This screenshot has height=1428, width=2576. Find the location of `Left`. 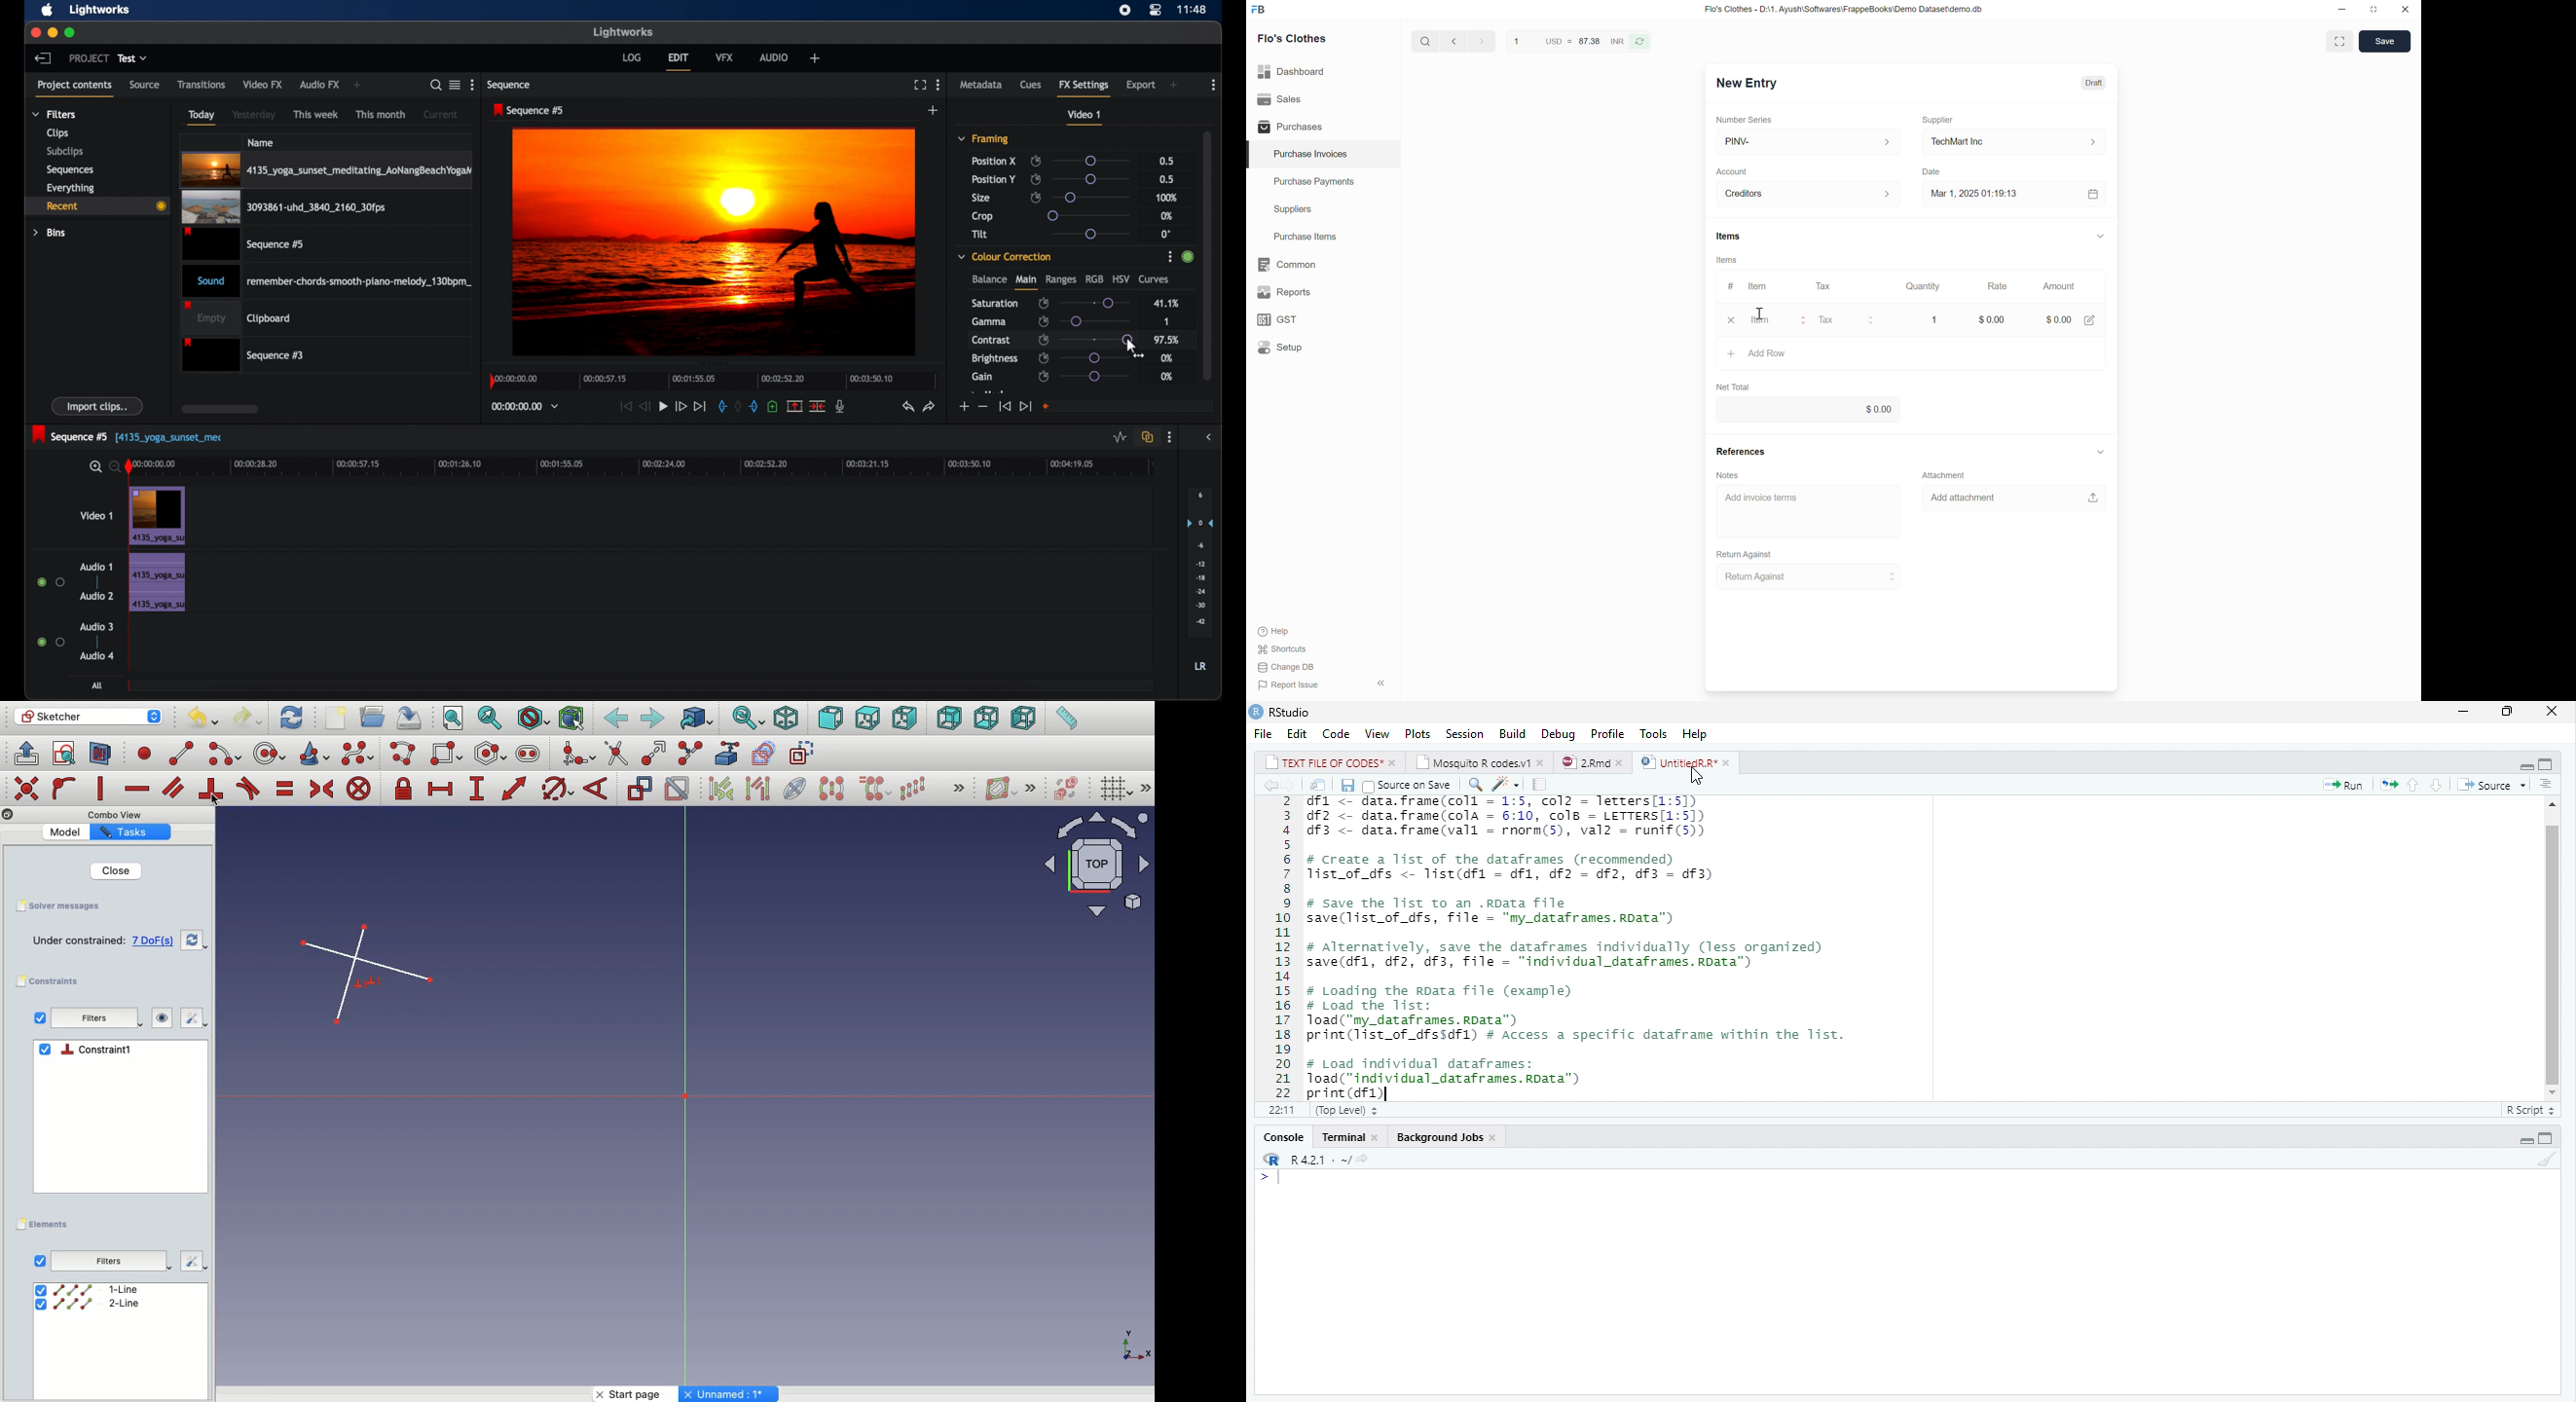

Left is located at coordinates (1024, 719).